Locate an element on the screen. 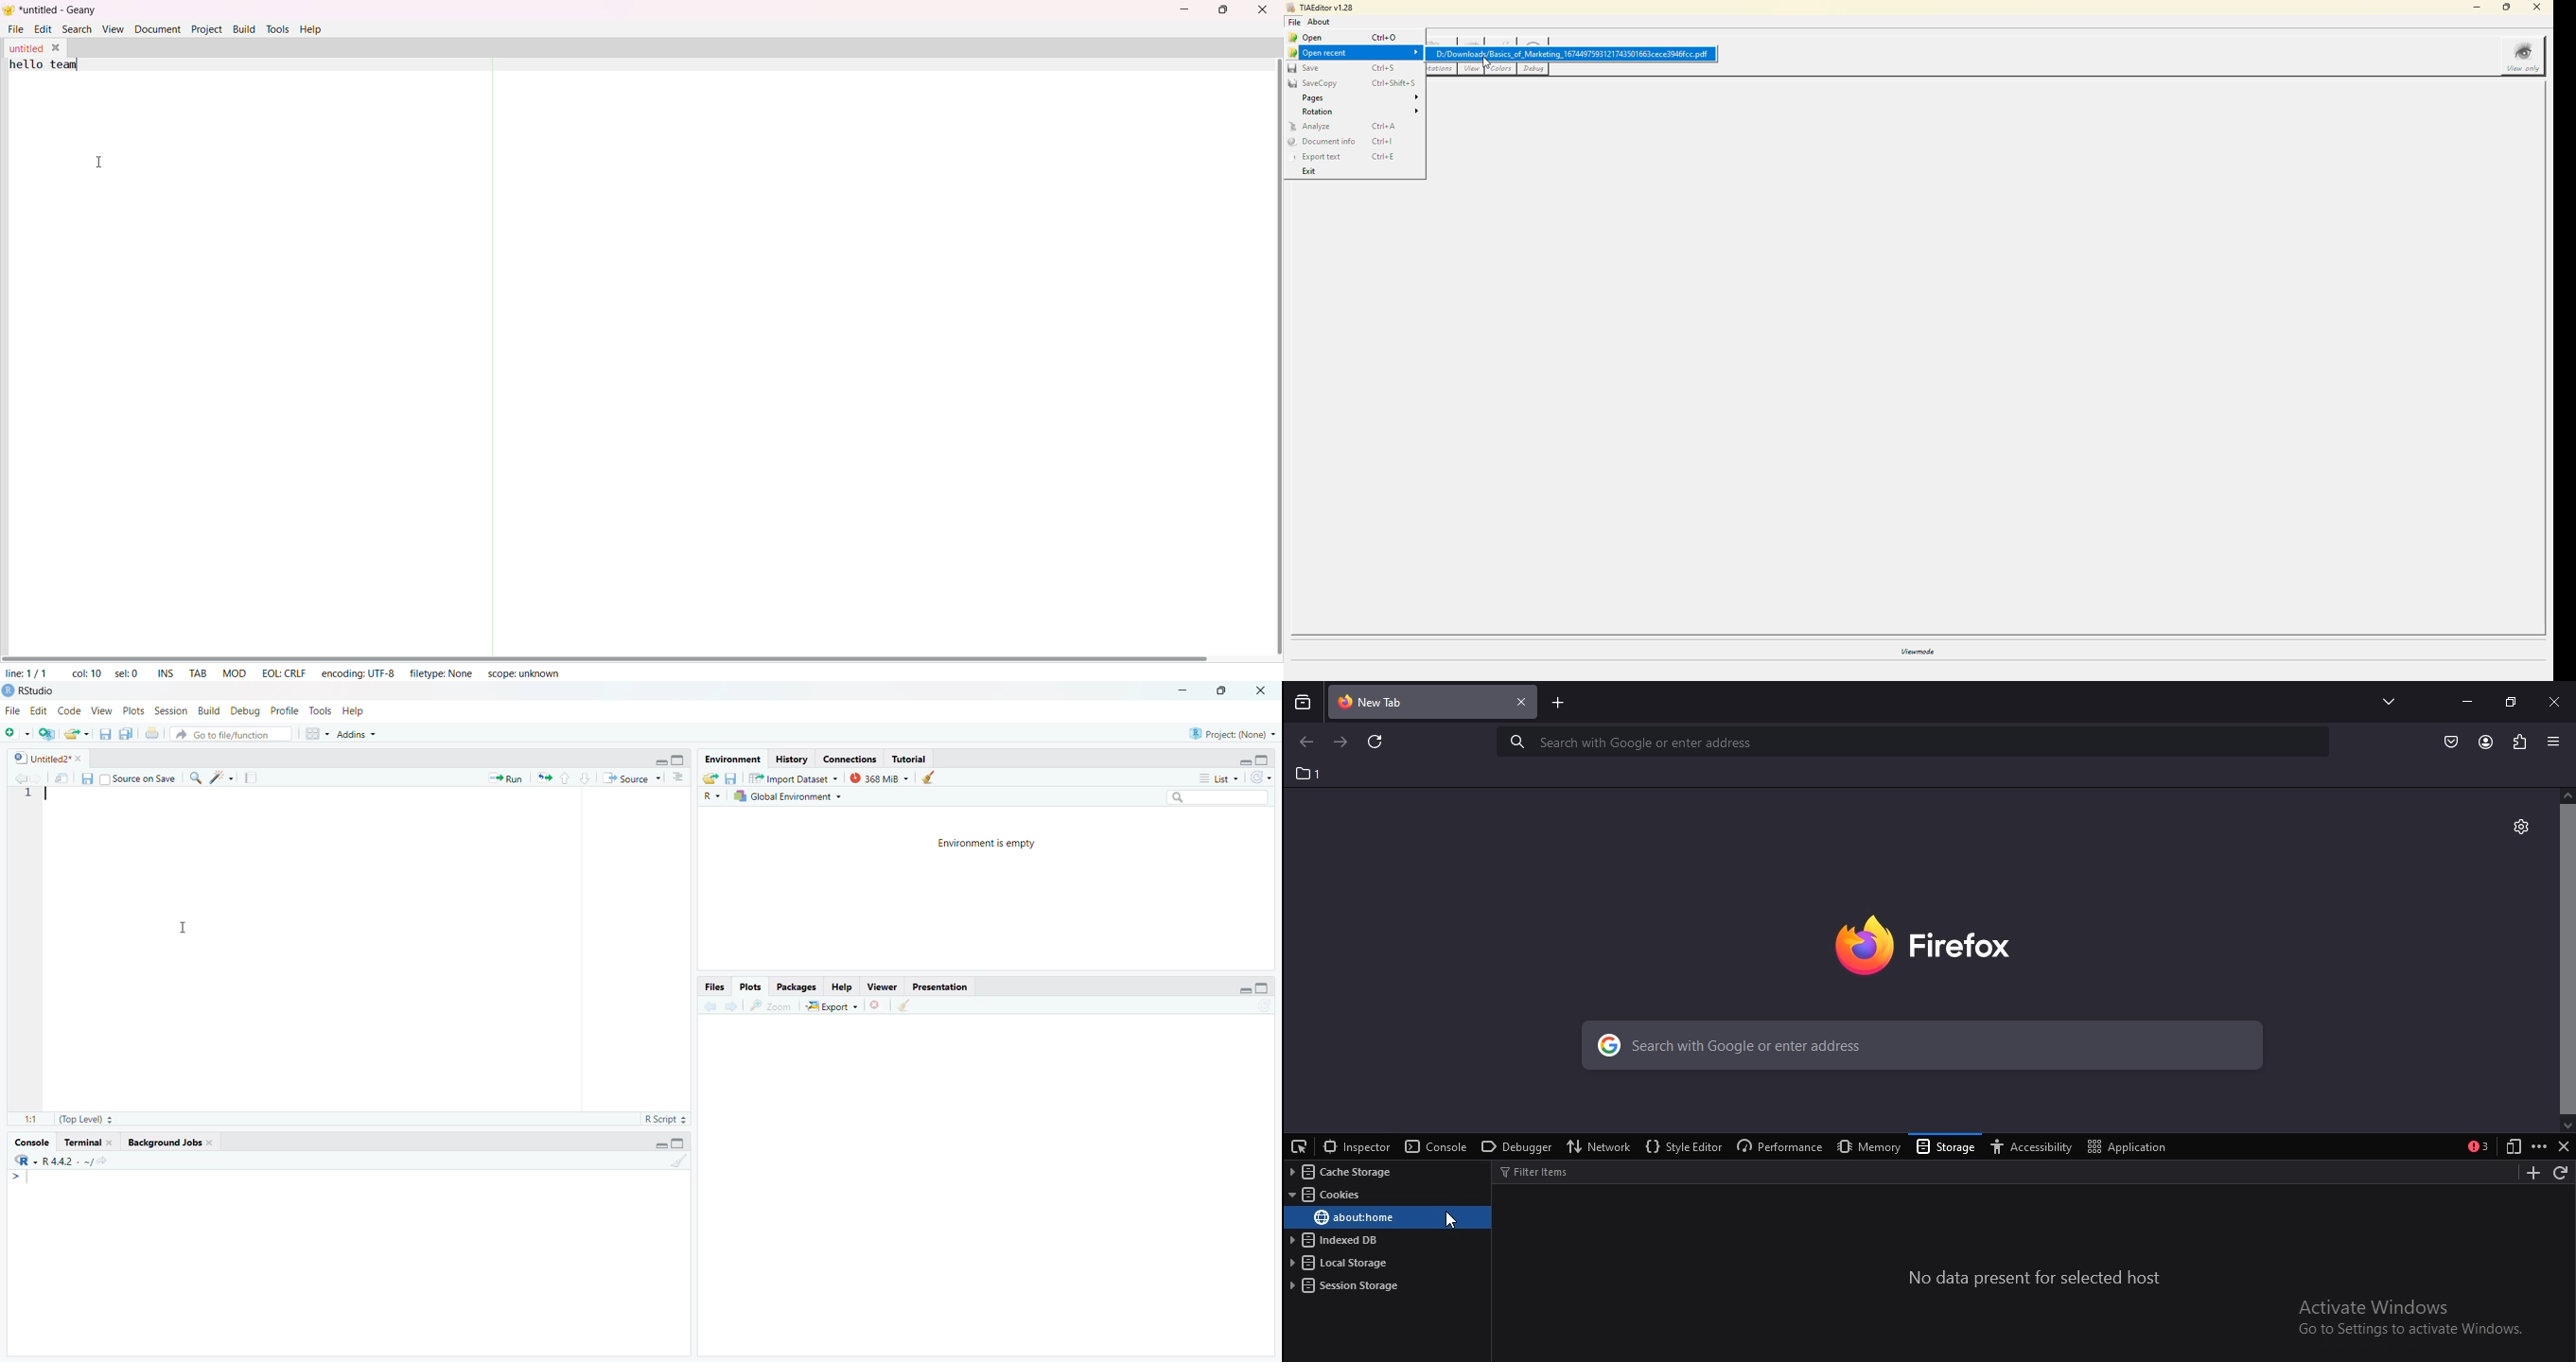 The image size is (2576, 1372). Tutorial is located at coordinates (912, 758).